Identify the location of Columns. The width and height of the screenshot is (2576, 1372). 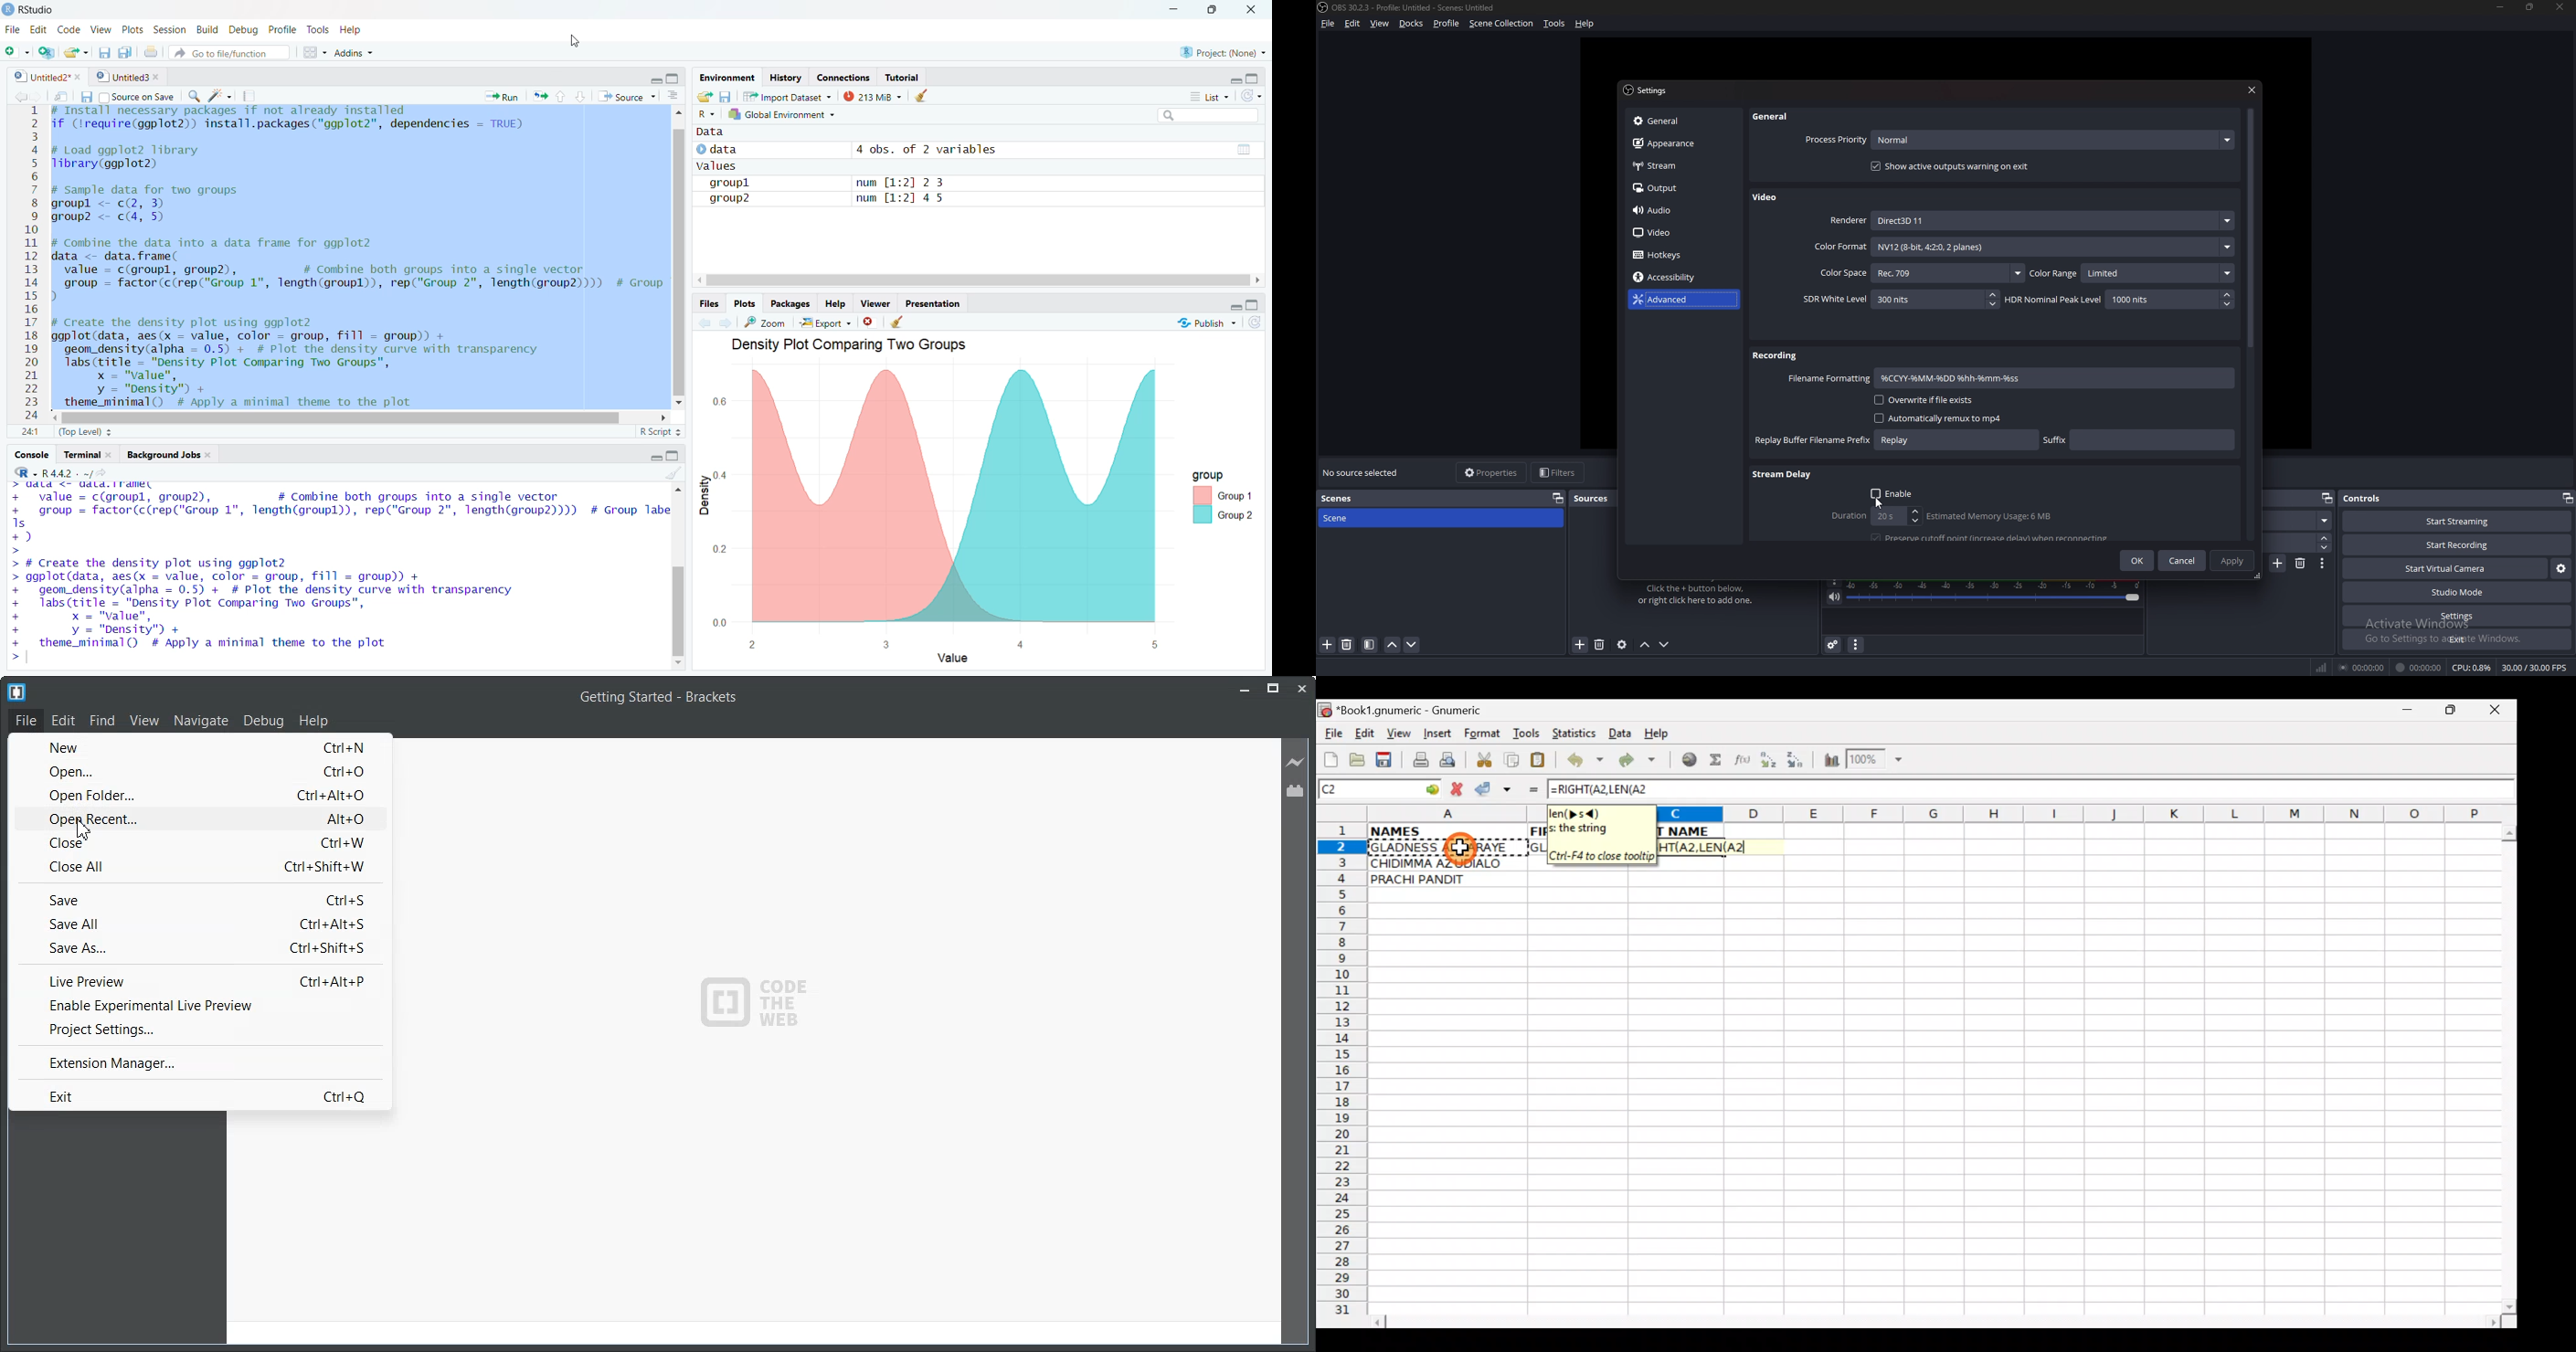
(2083, 813).